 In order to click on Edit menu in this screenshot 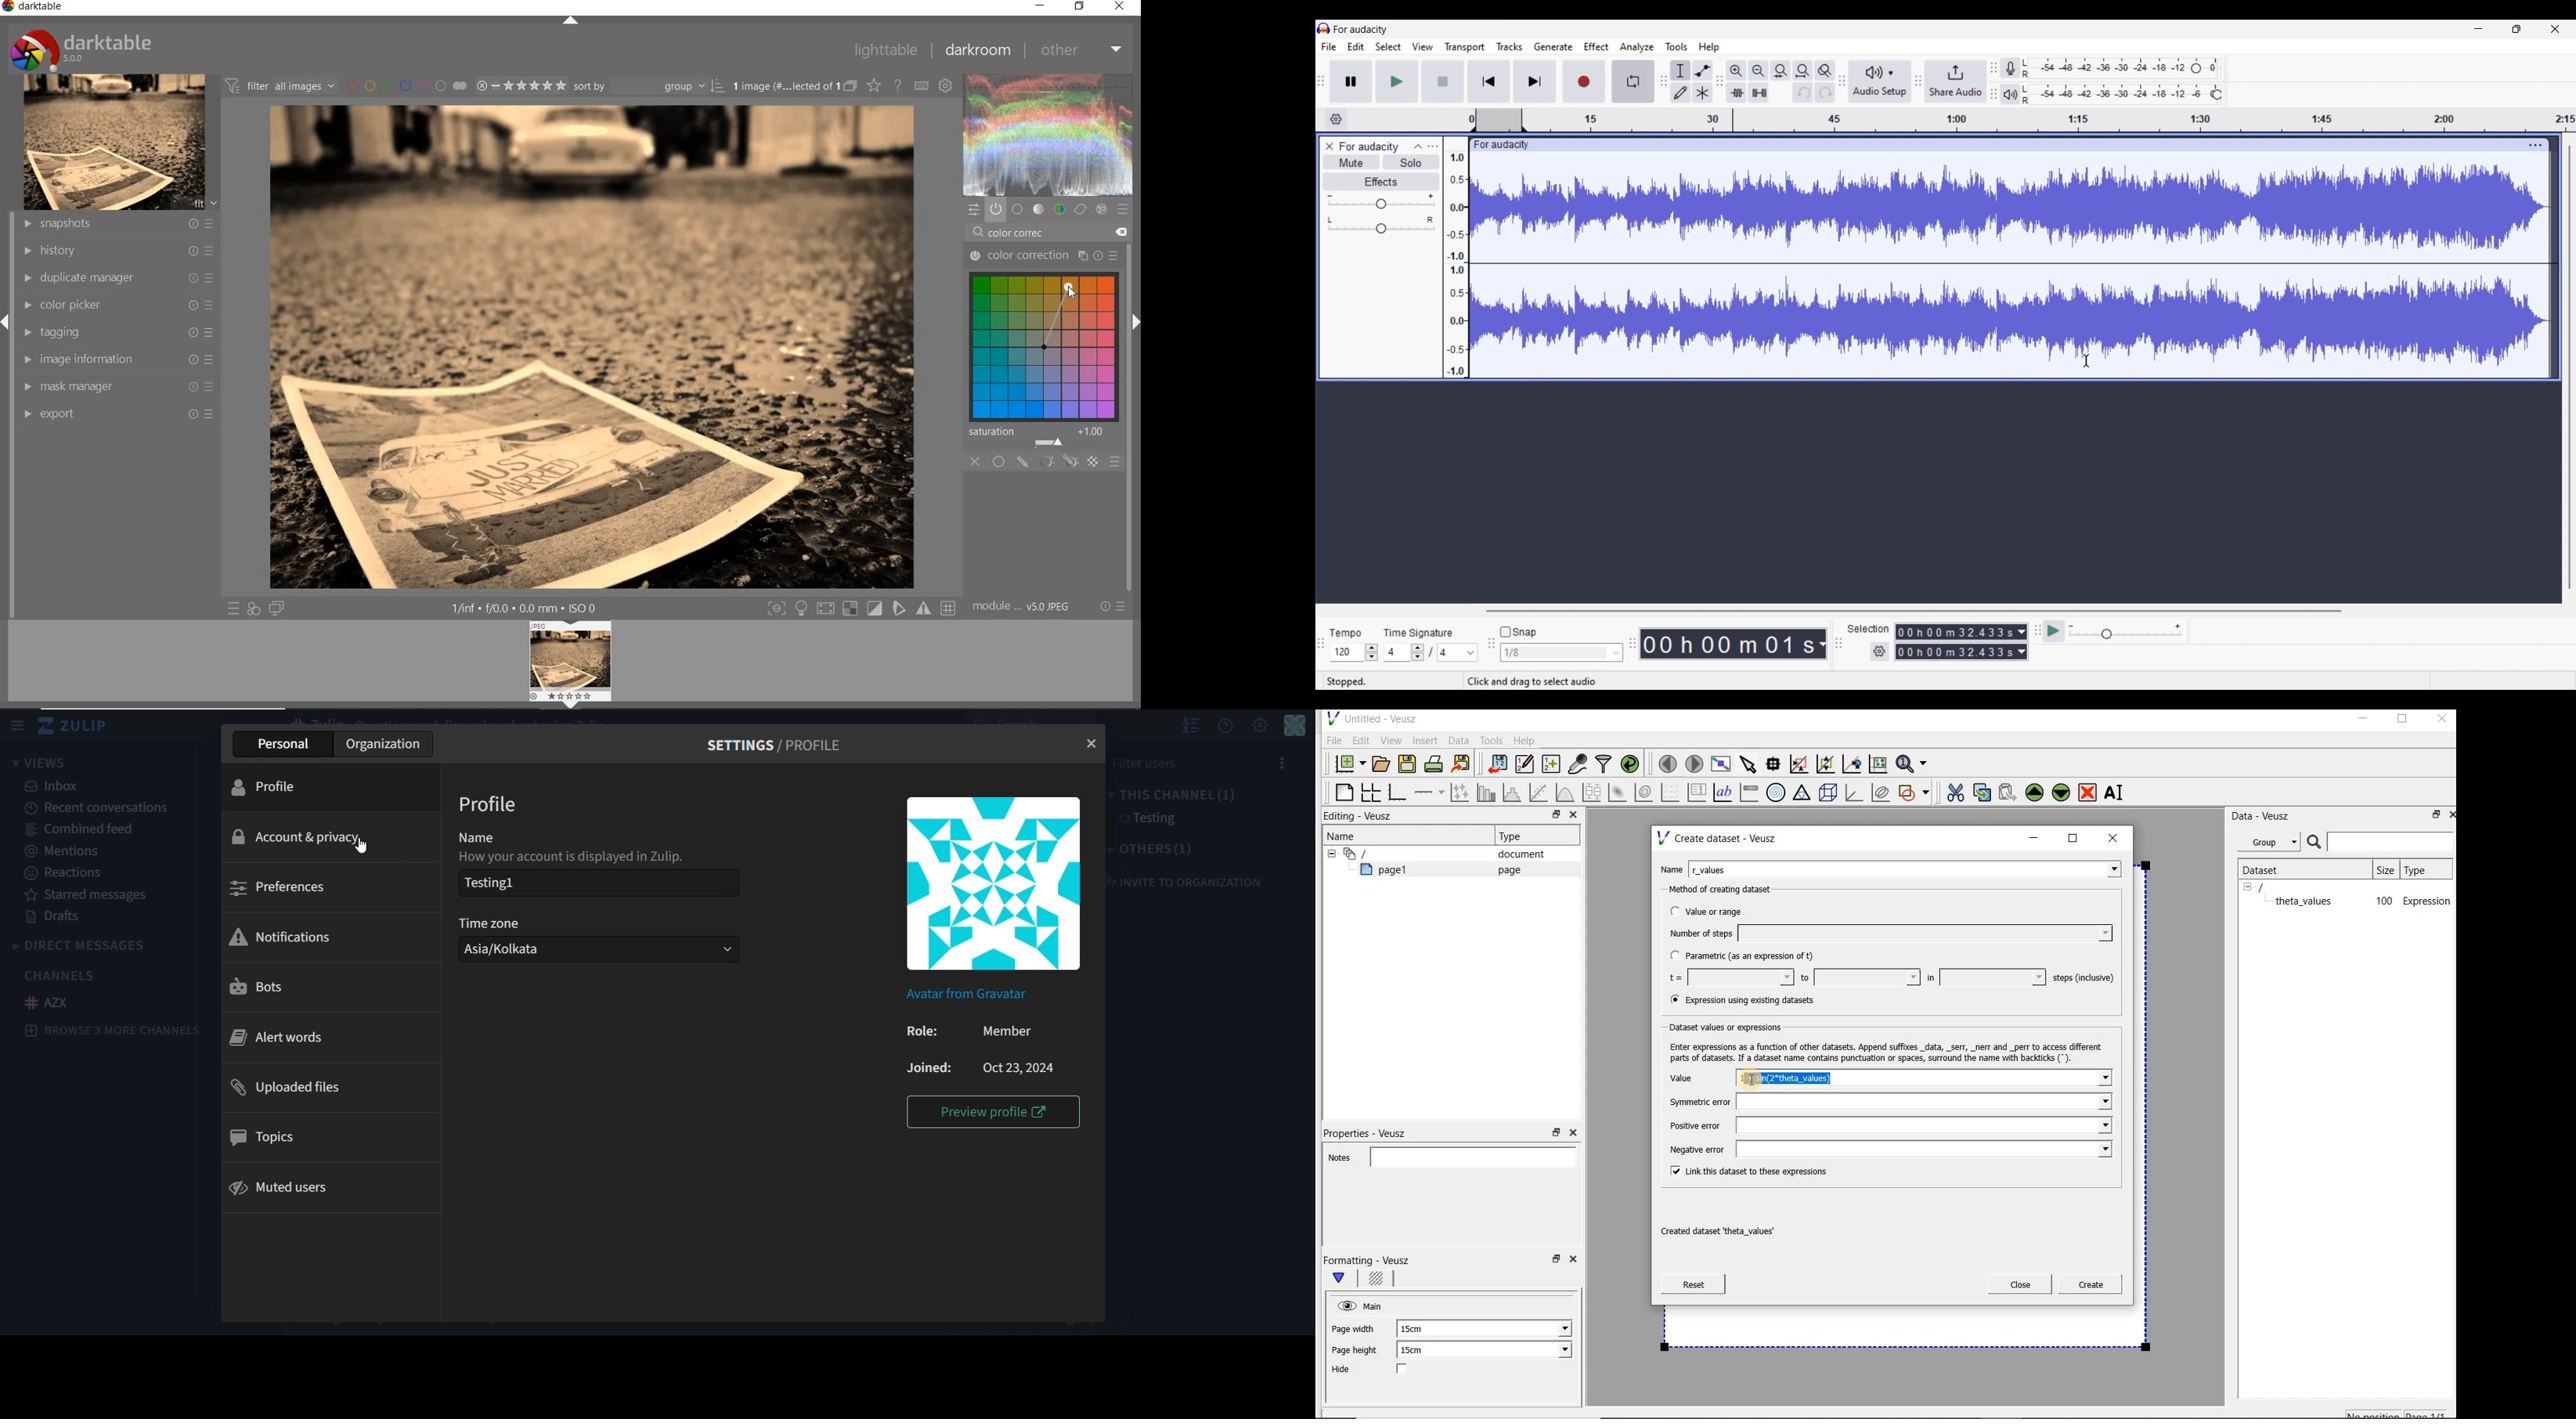, I will do `click(1356, 47)`.